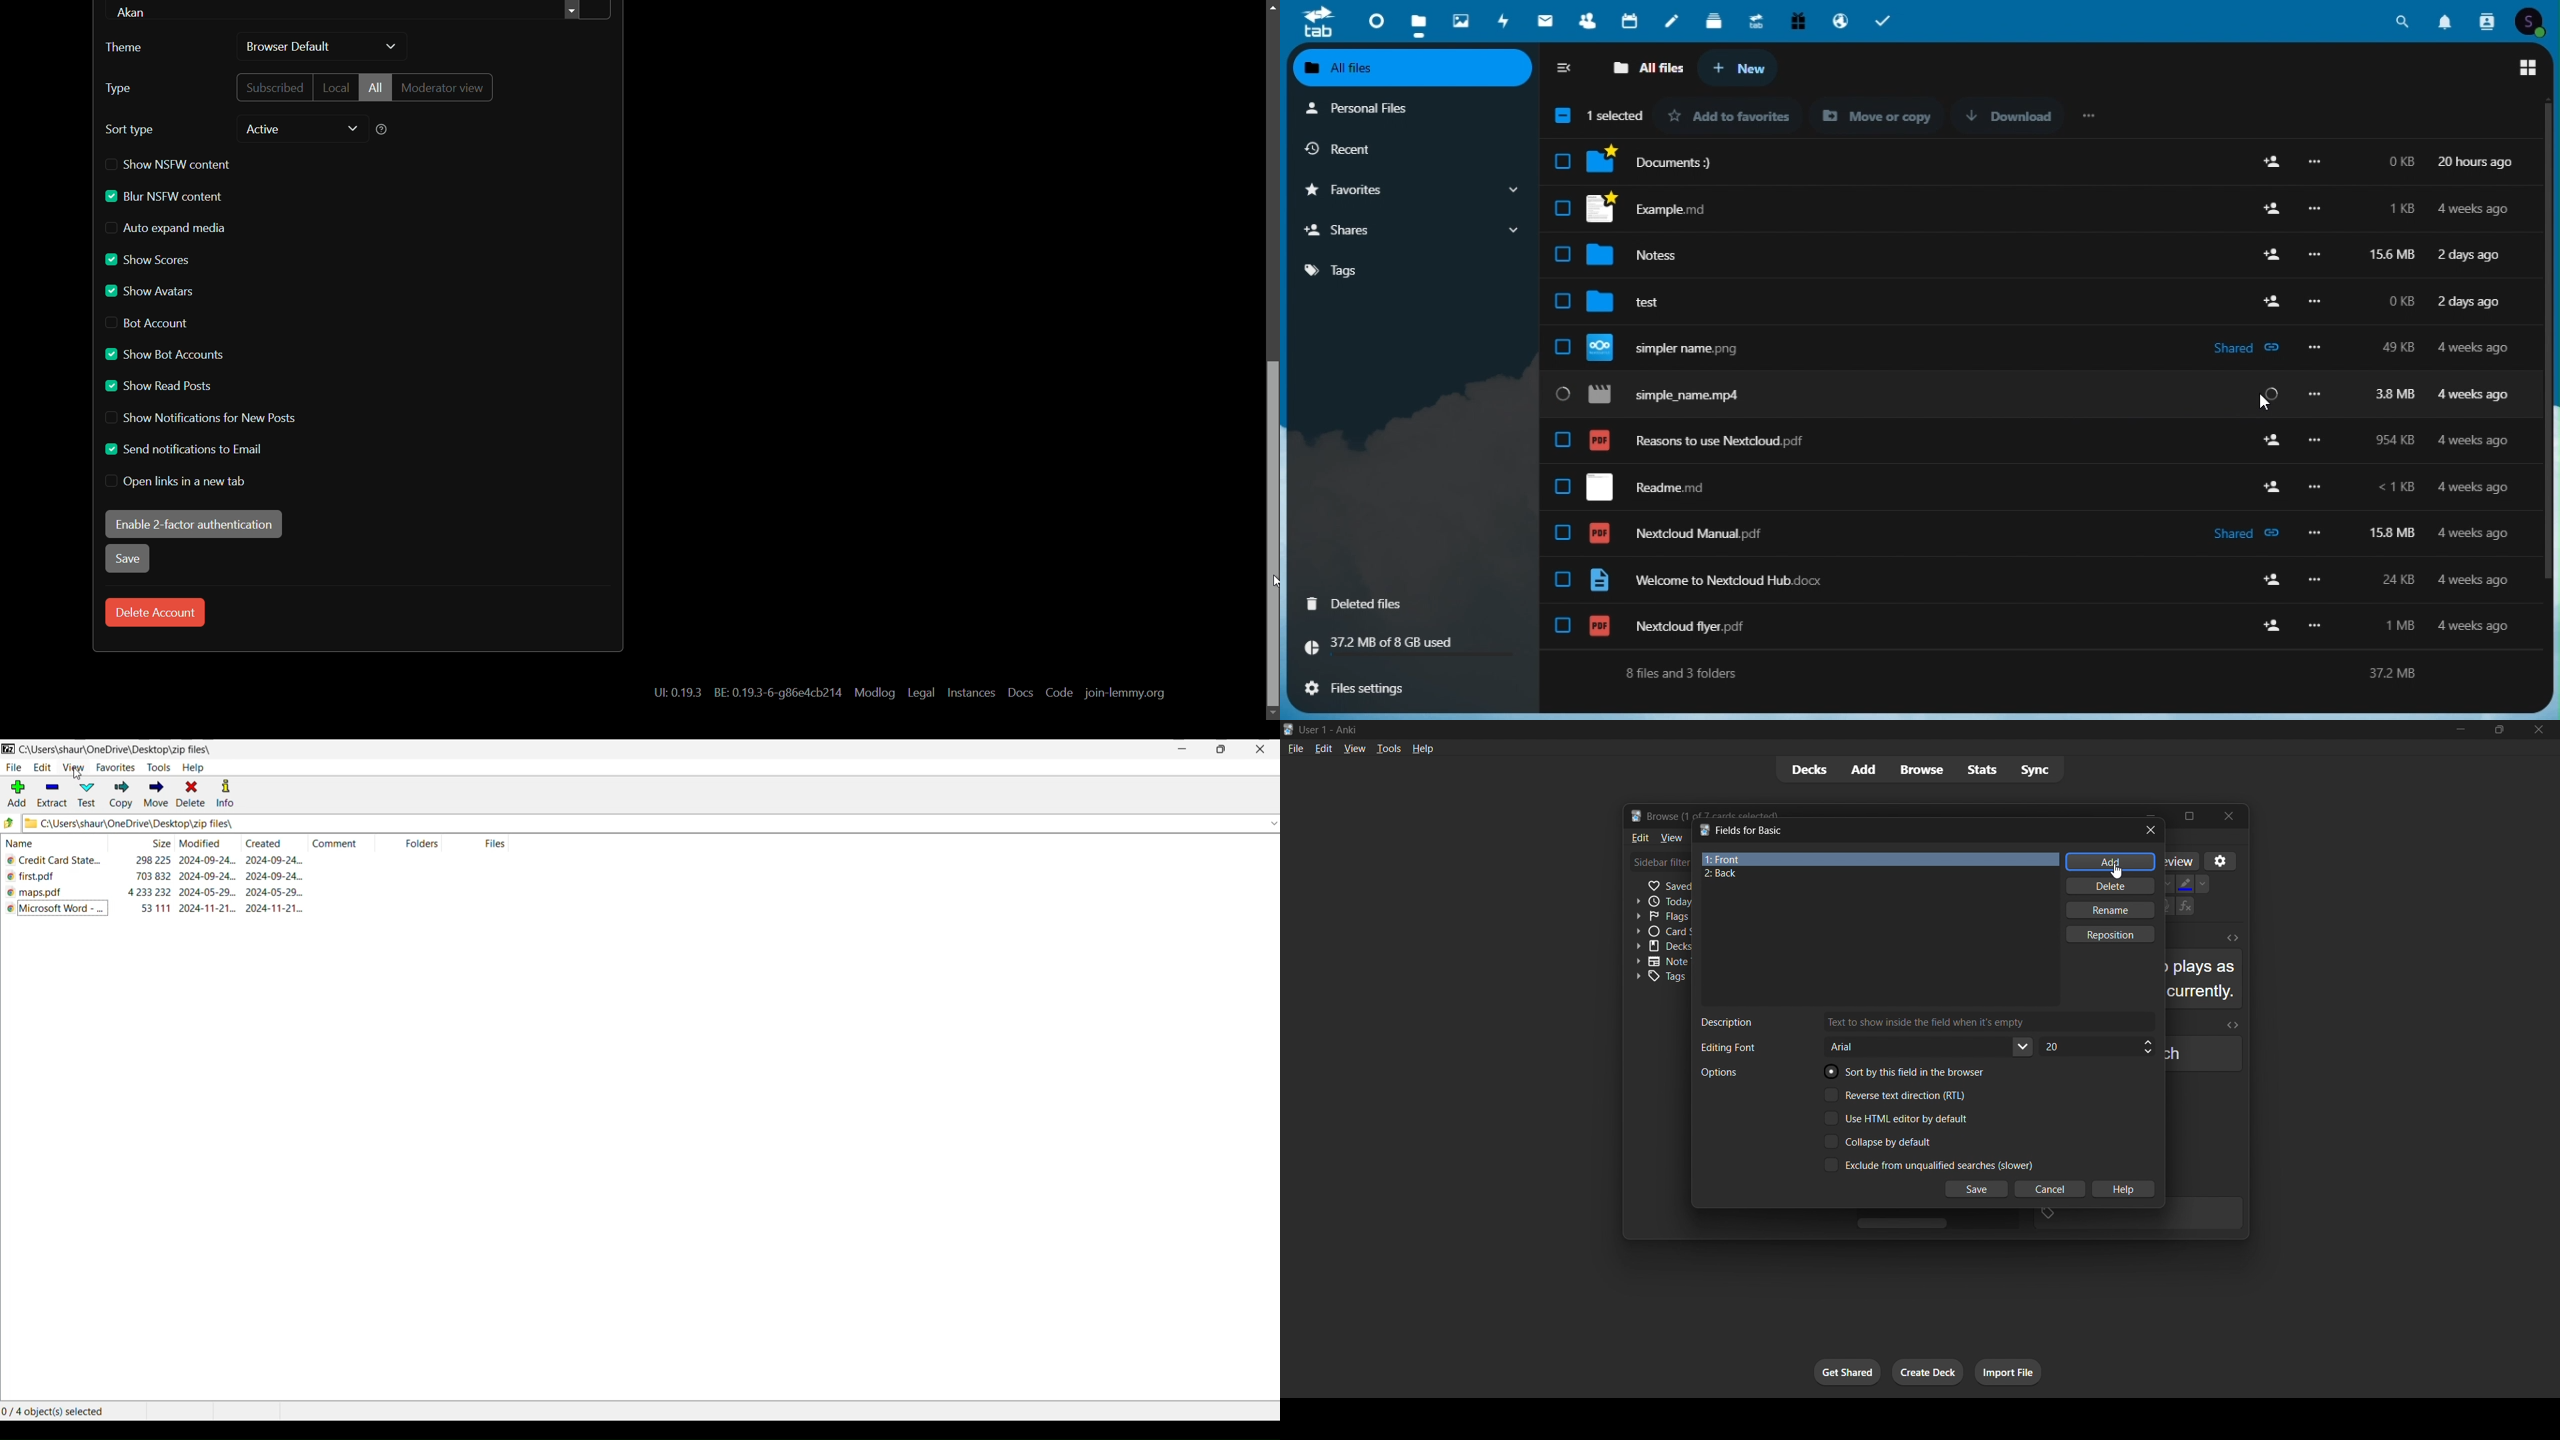  I want to click on Document 3, so click(2043, 166).